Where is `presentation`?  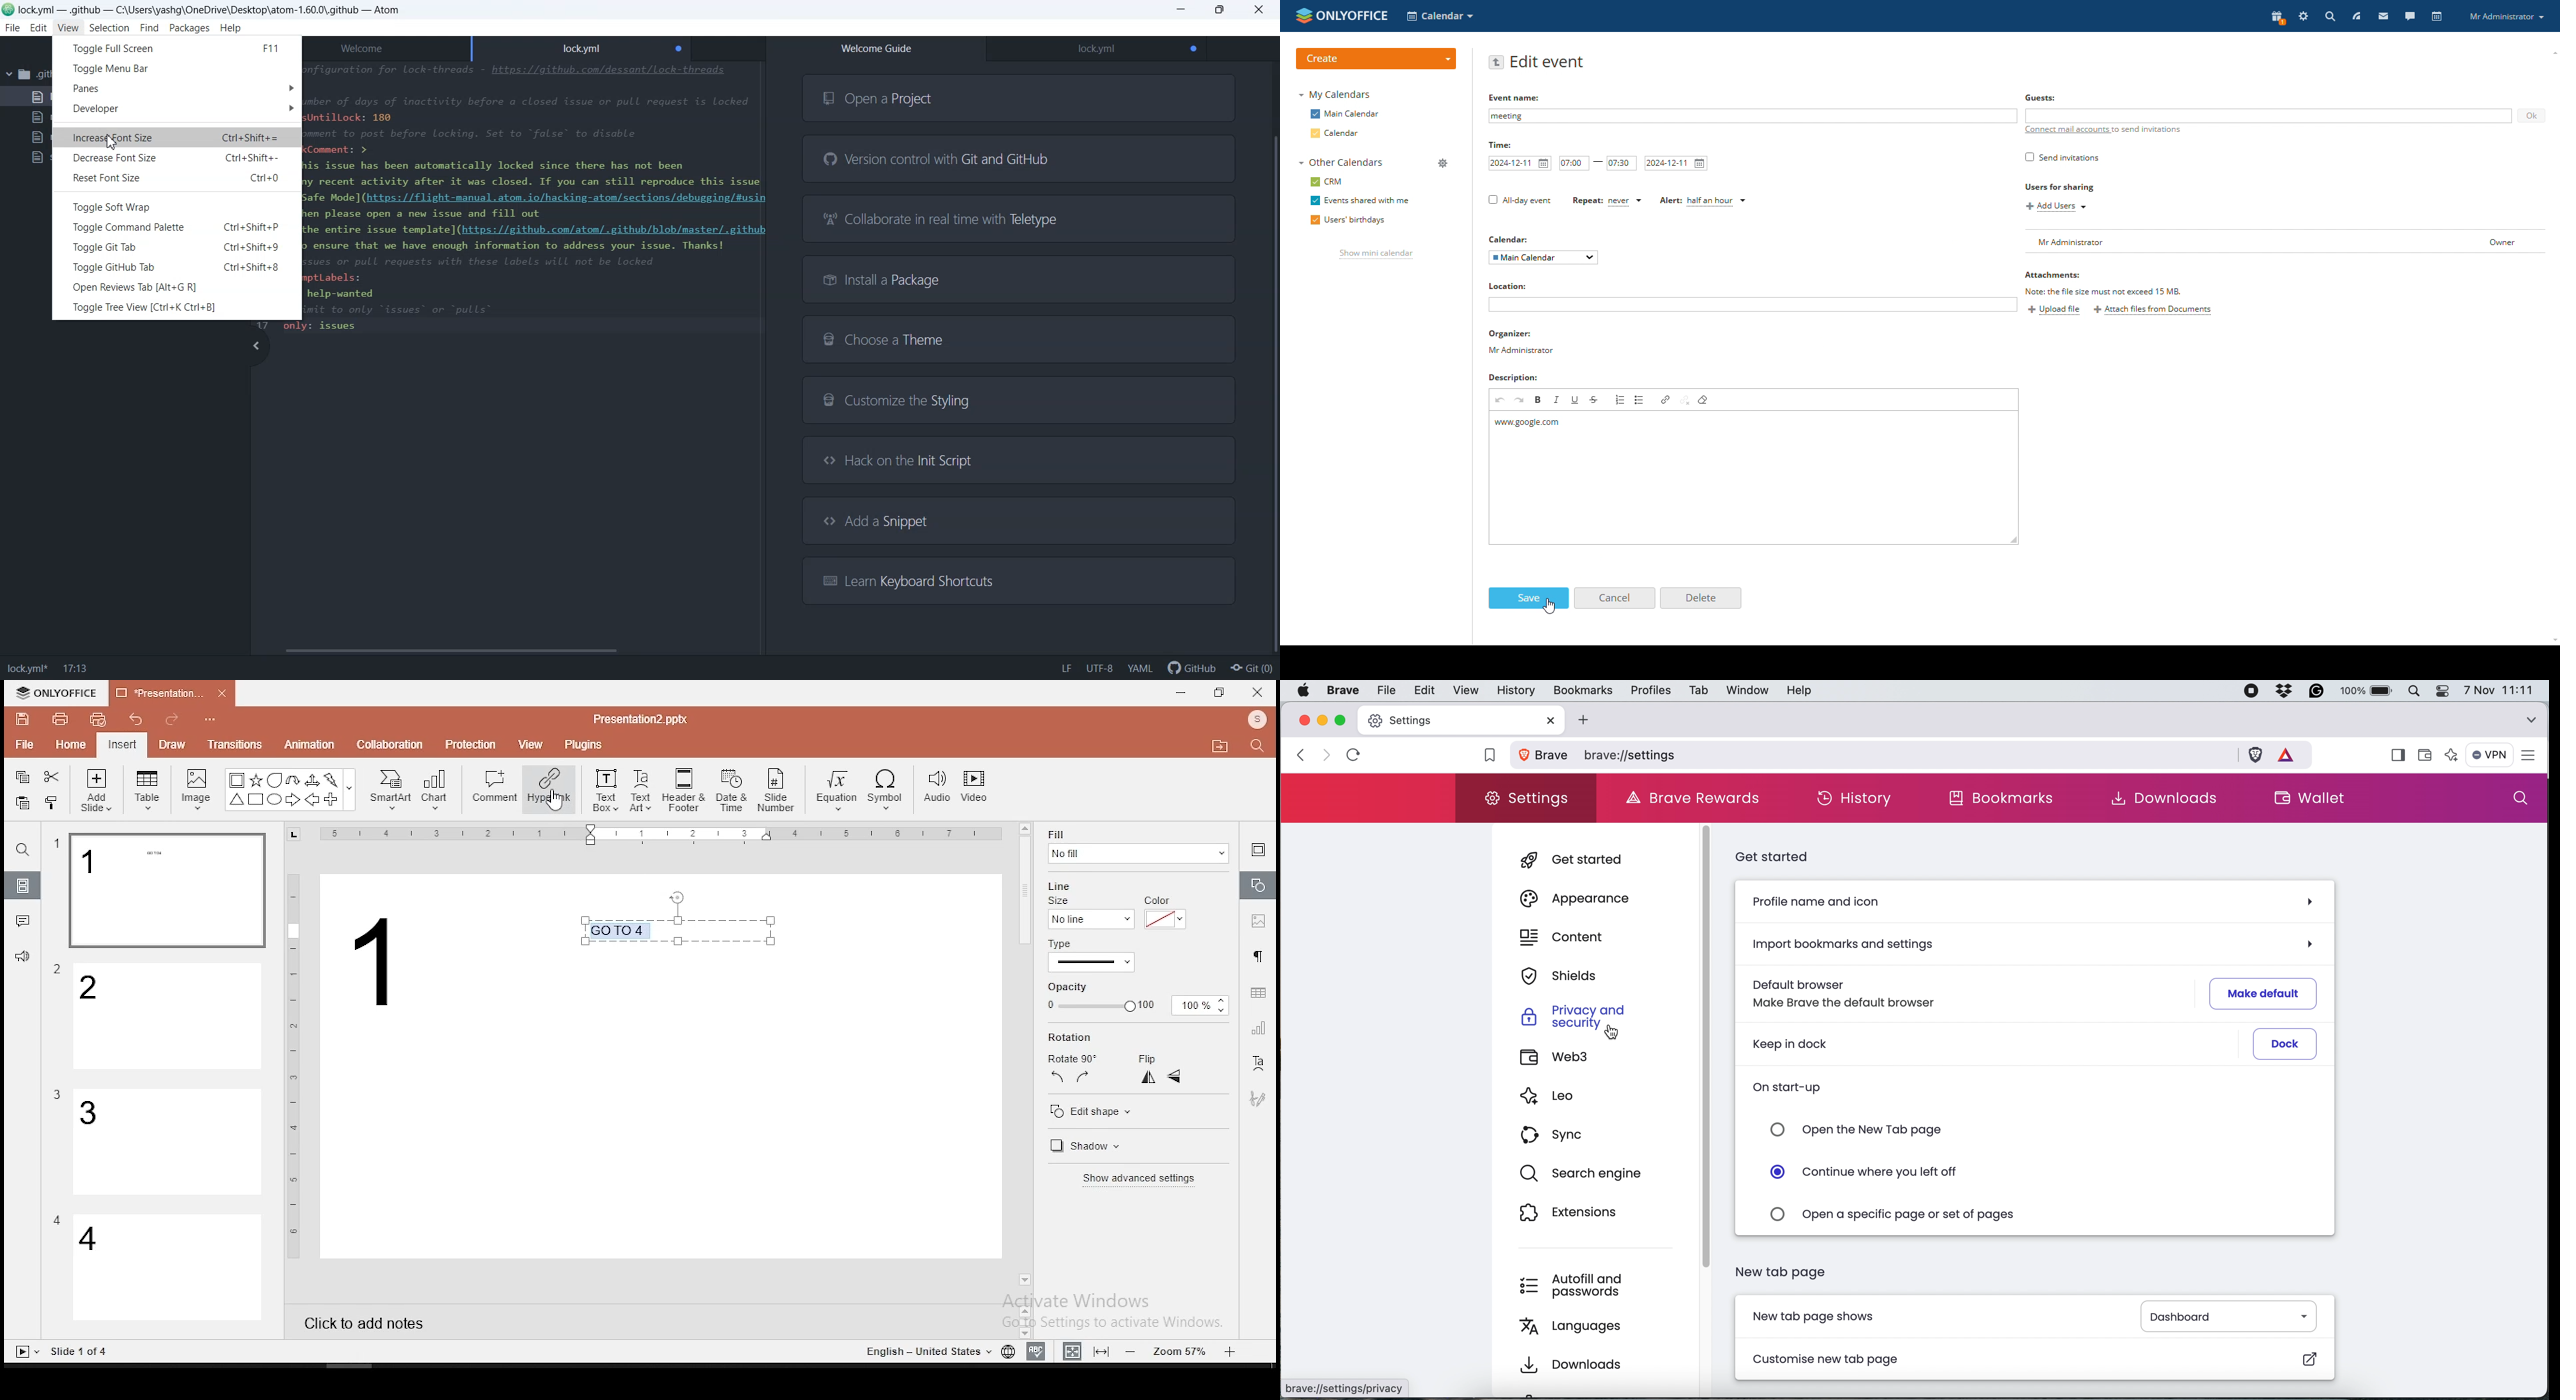 presentation is located at coordinates (169, 695).